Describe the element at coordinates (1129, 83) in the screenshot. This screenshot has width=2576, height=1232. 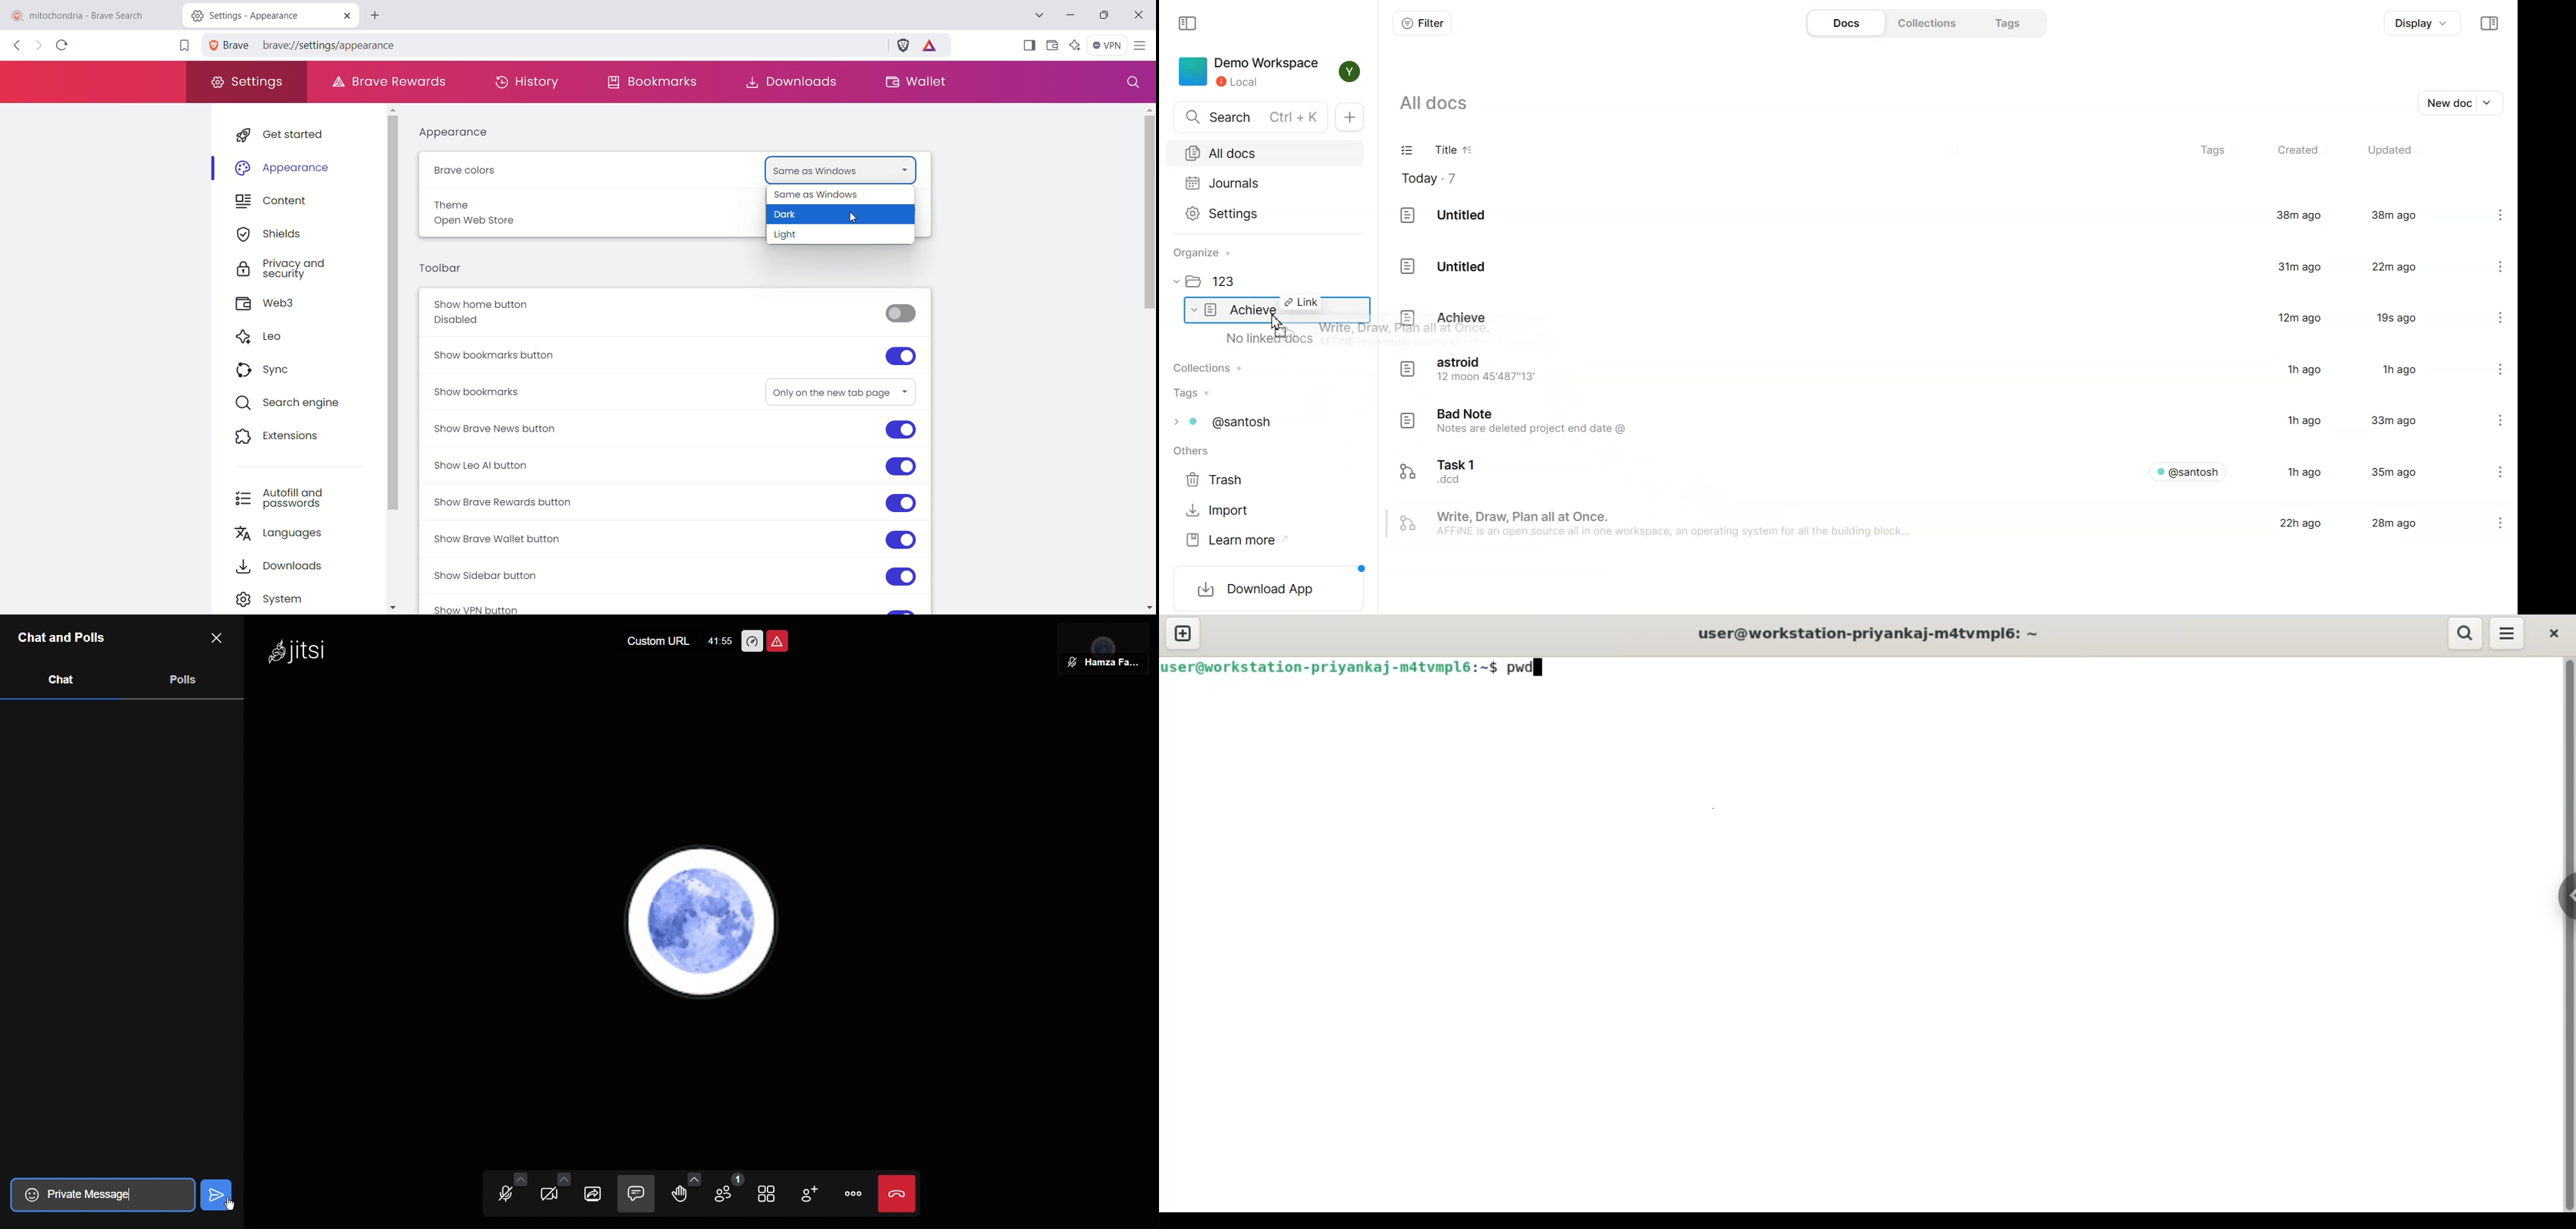
I see `search settings` at that location.